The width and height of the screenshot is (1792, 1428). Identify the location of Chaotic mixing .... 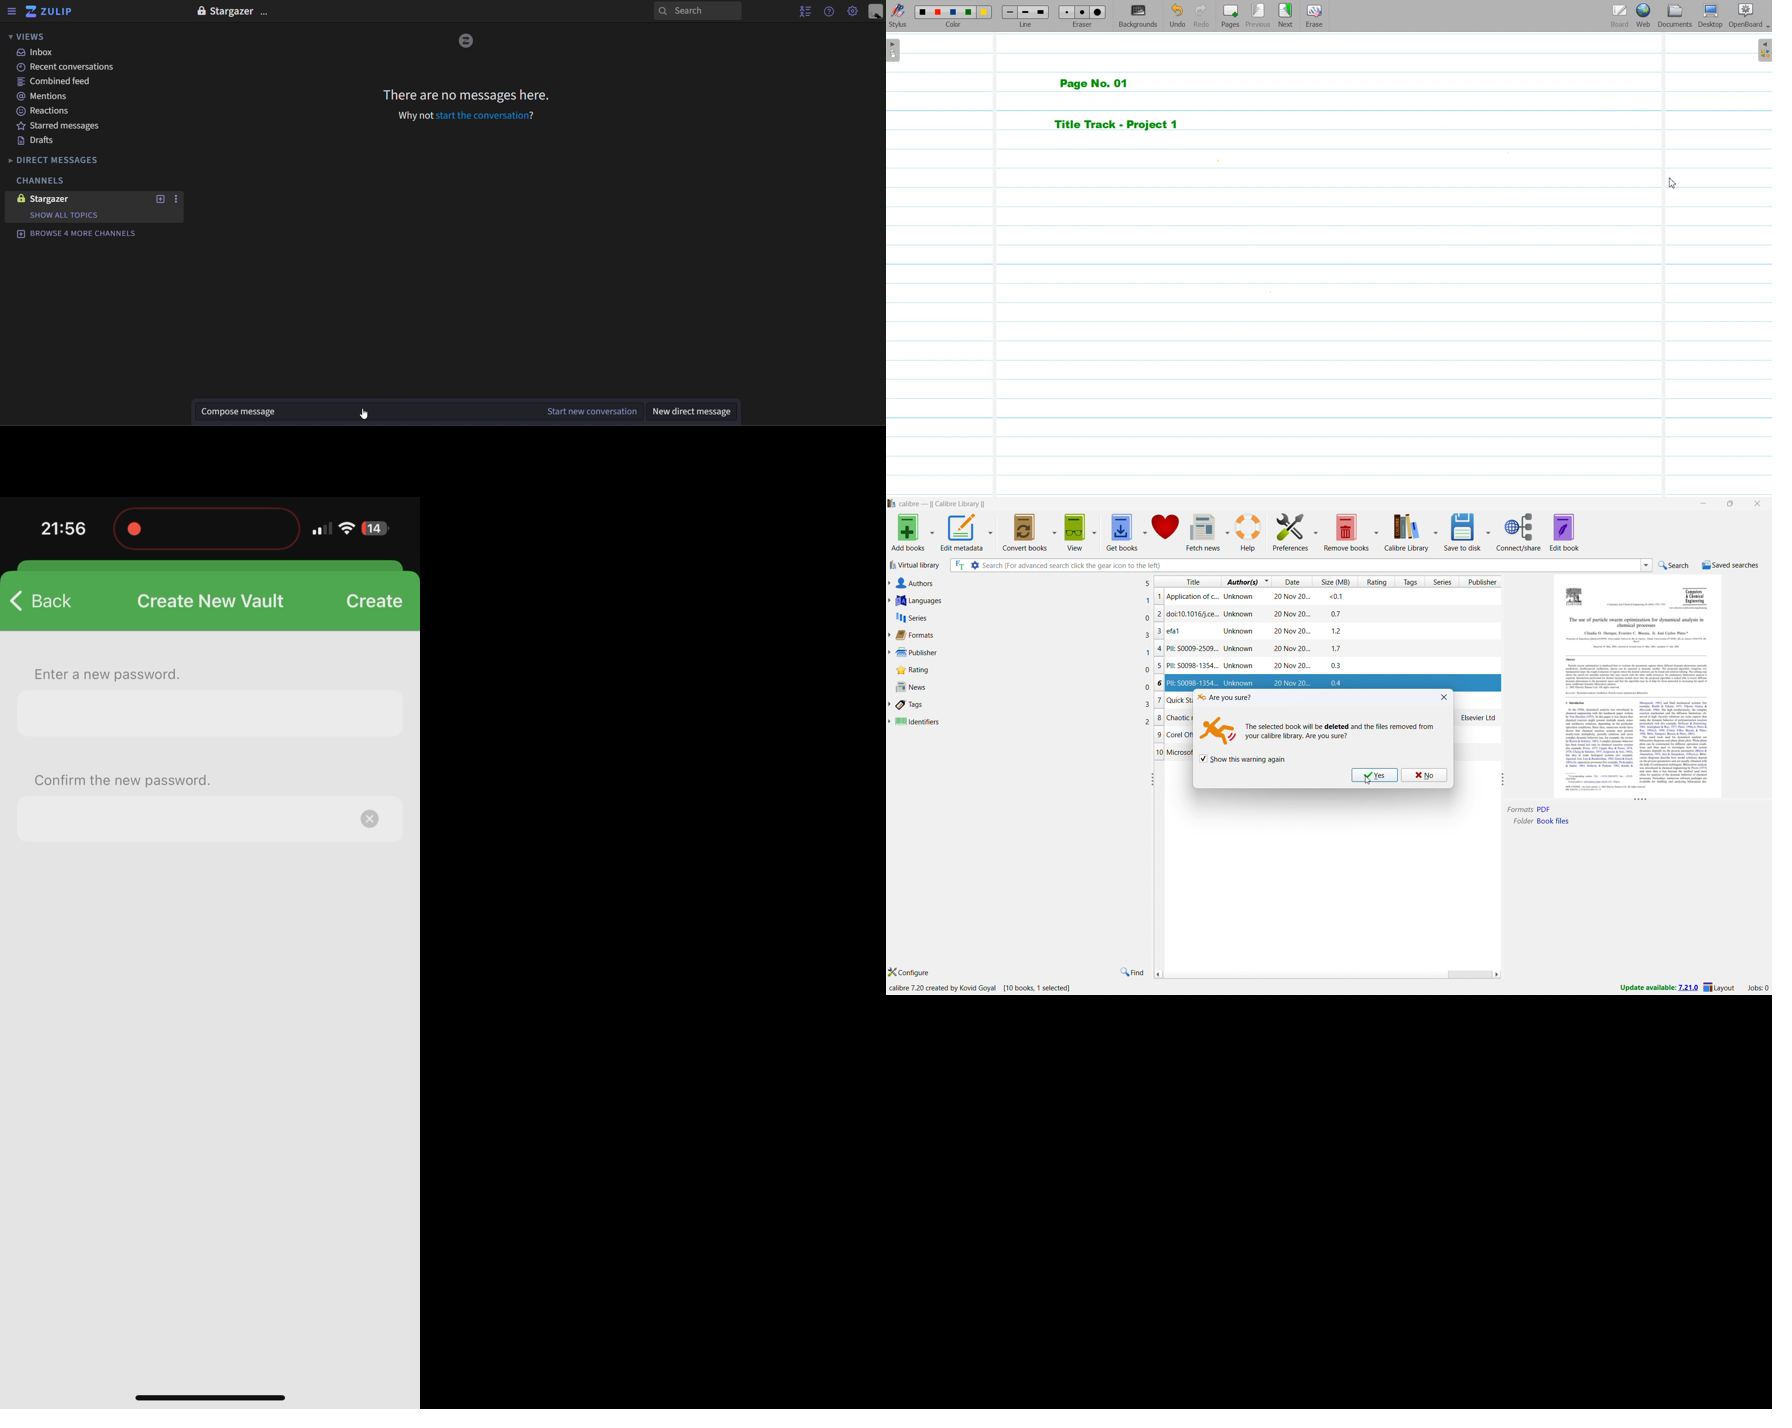
(1173, 717).